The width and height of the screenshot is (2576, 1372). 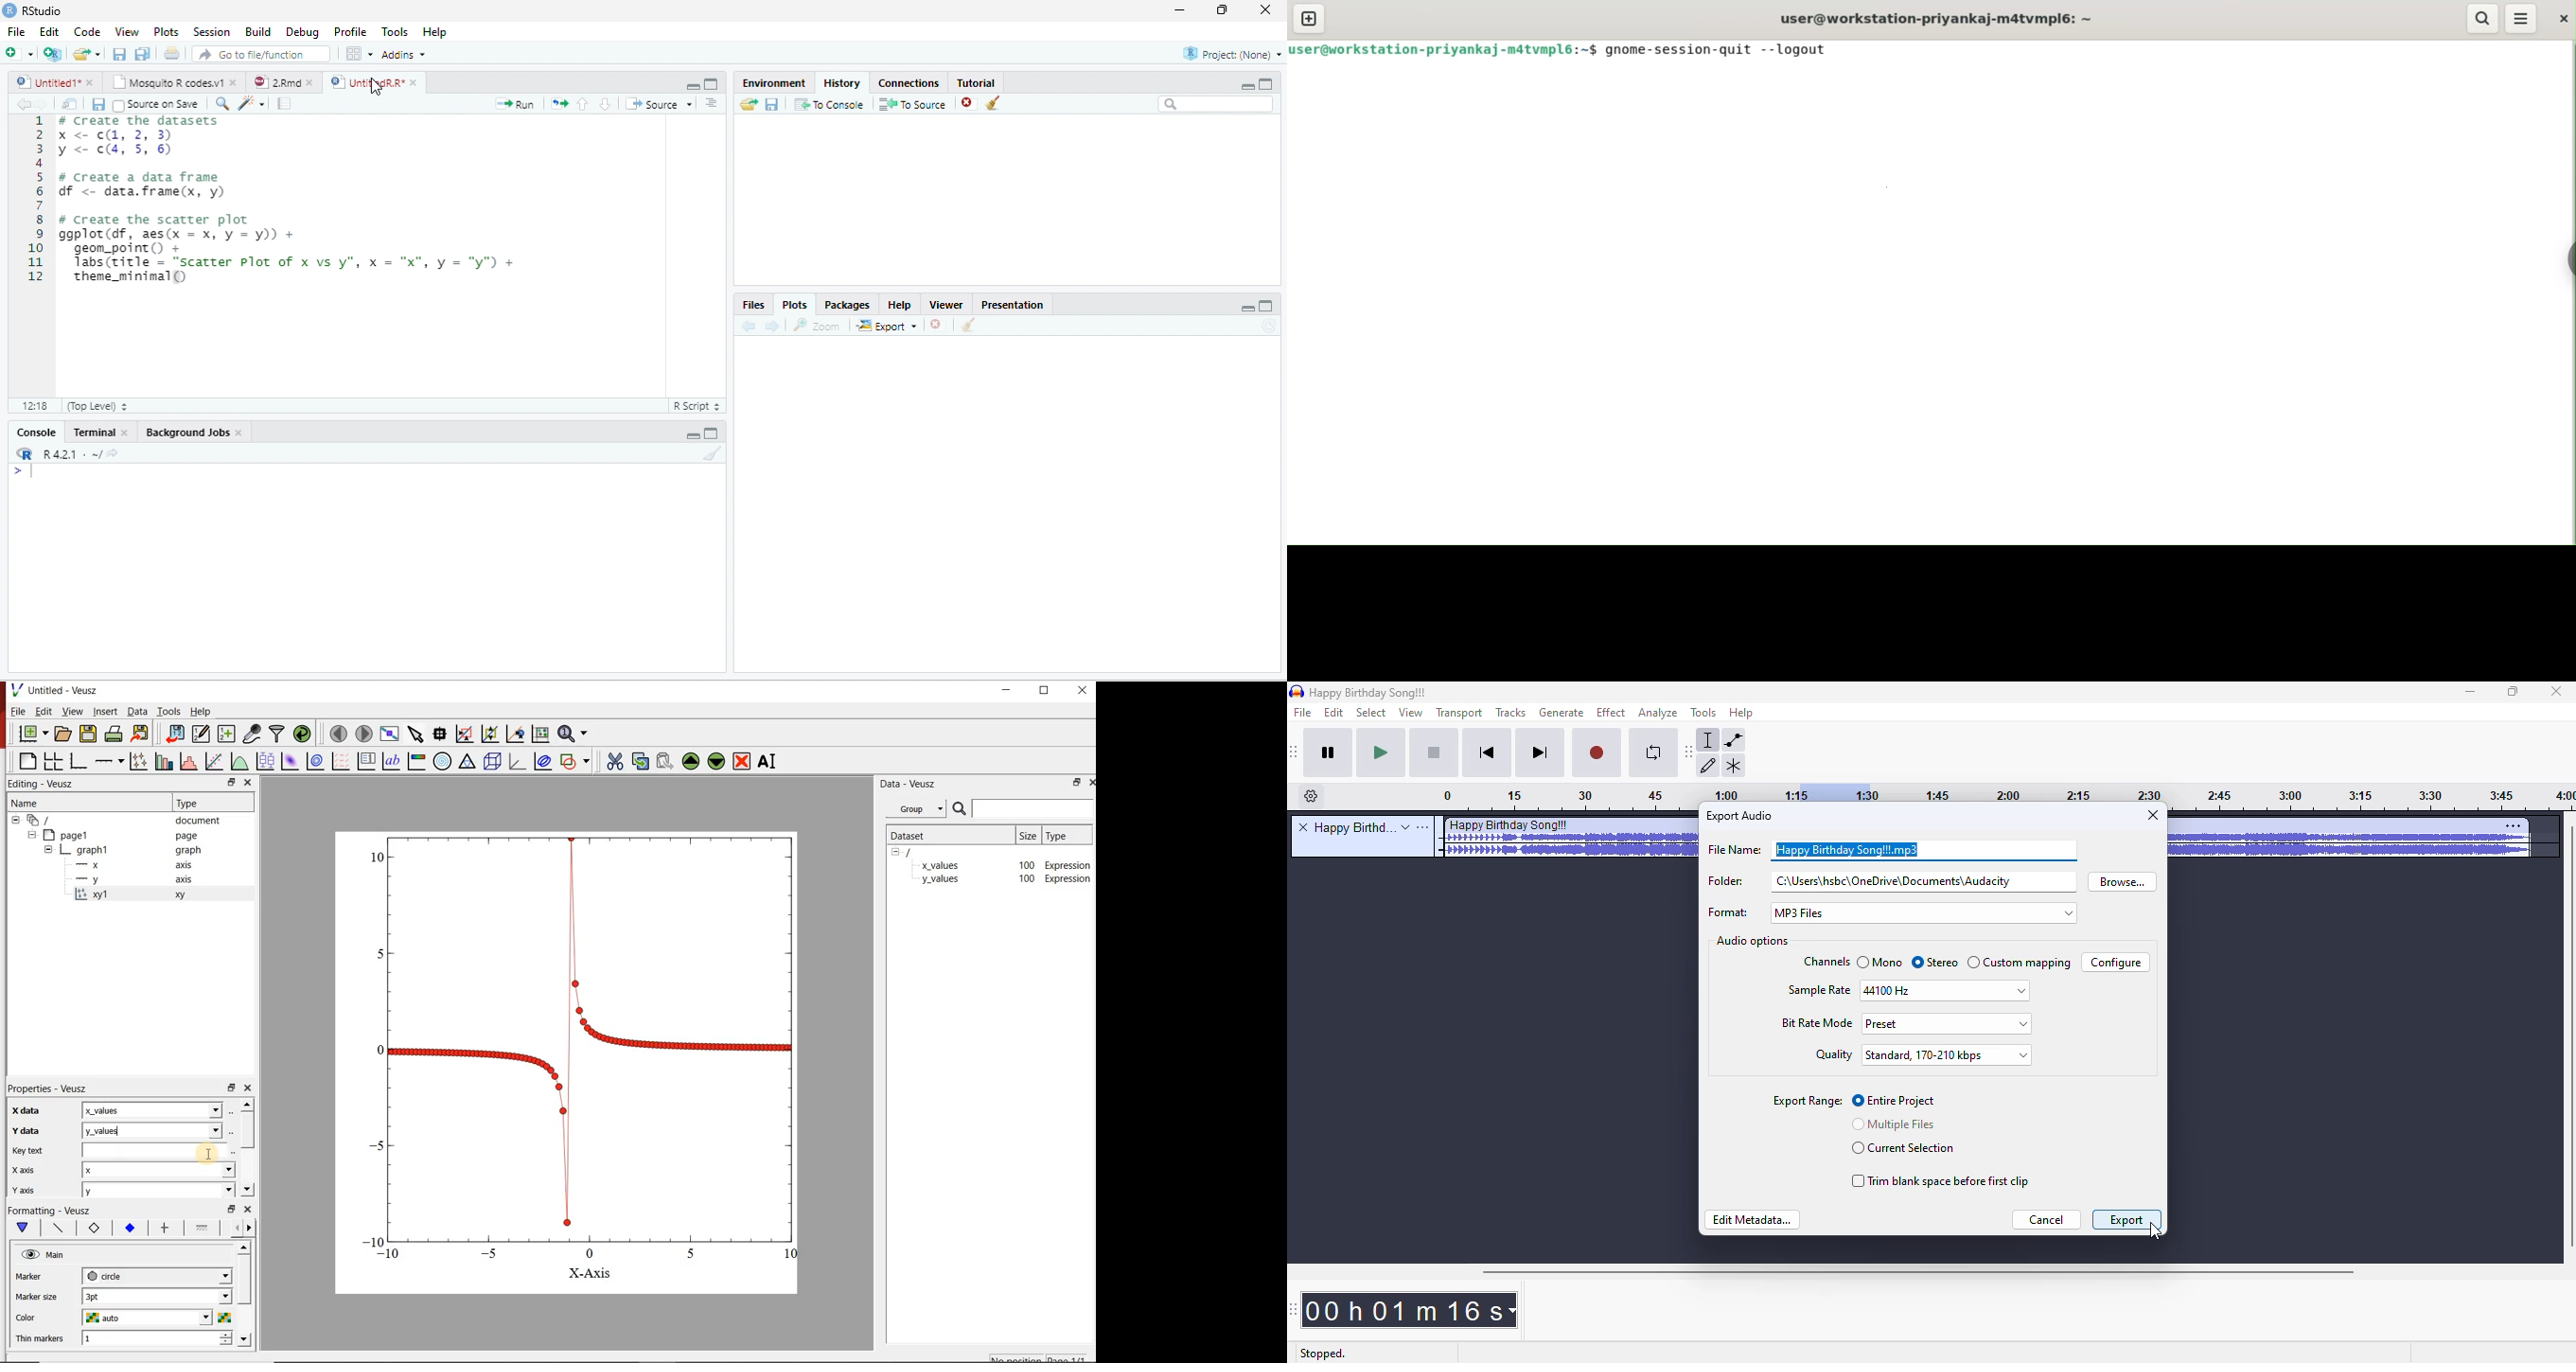 I want to click on Re-run the previous code region, so click(x=560, y=104).